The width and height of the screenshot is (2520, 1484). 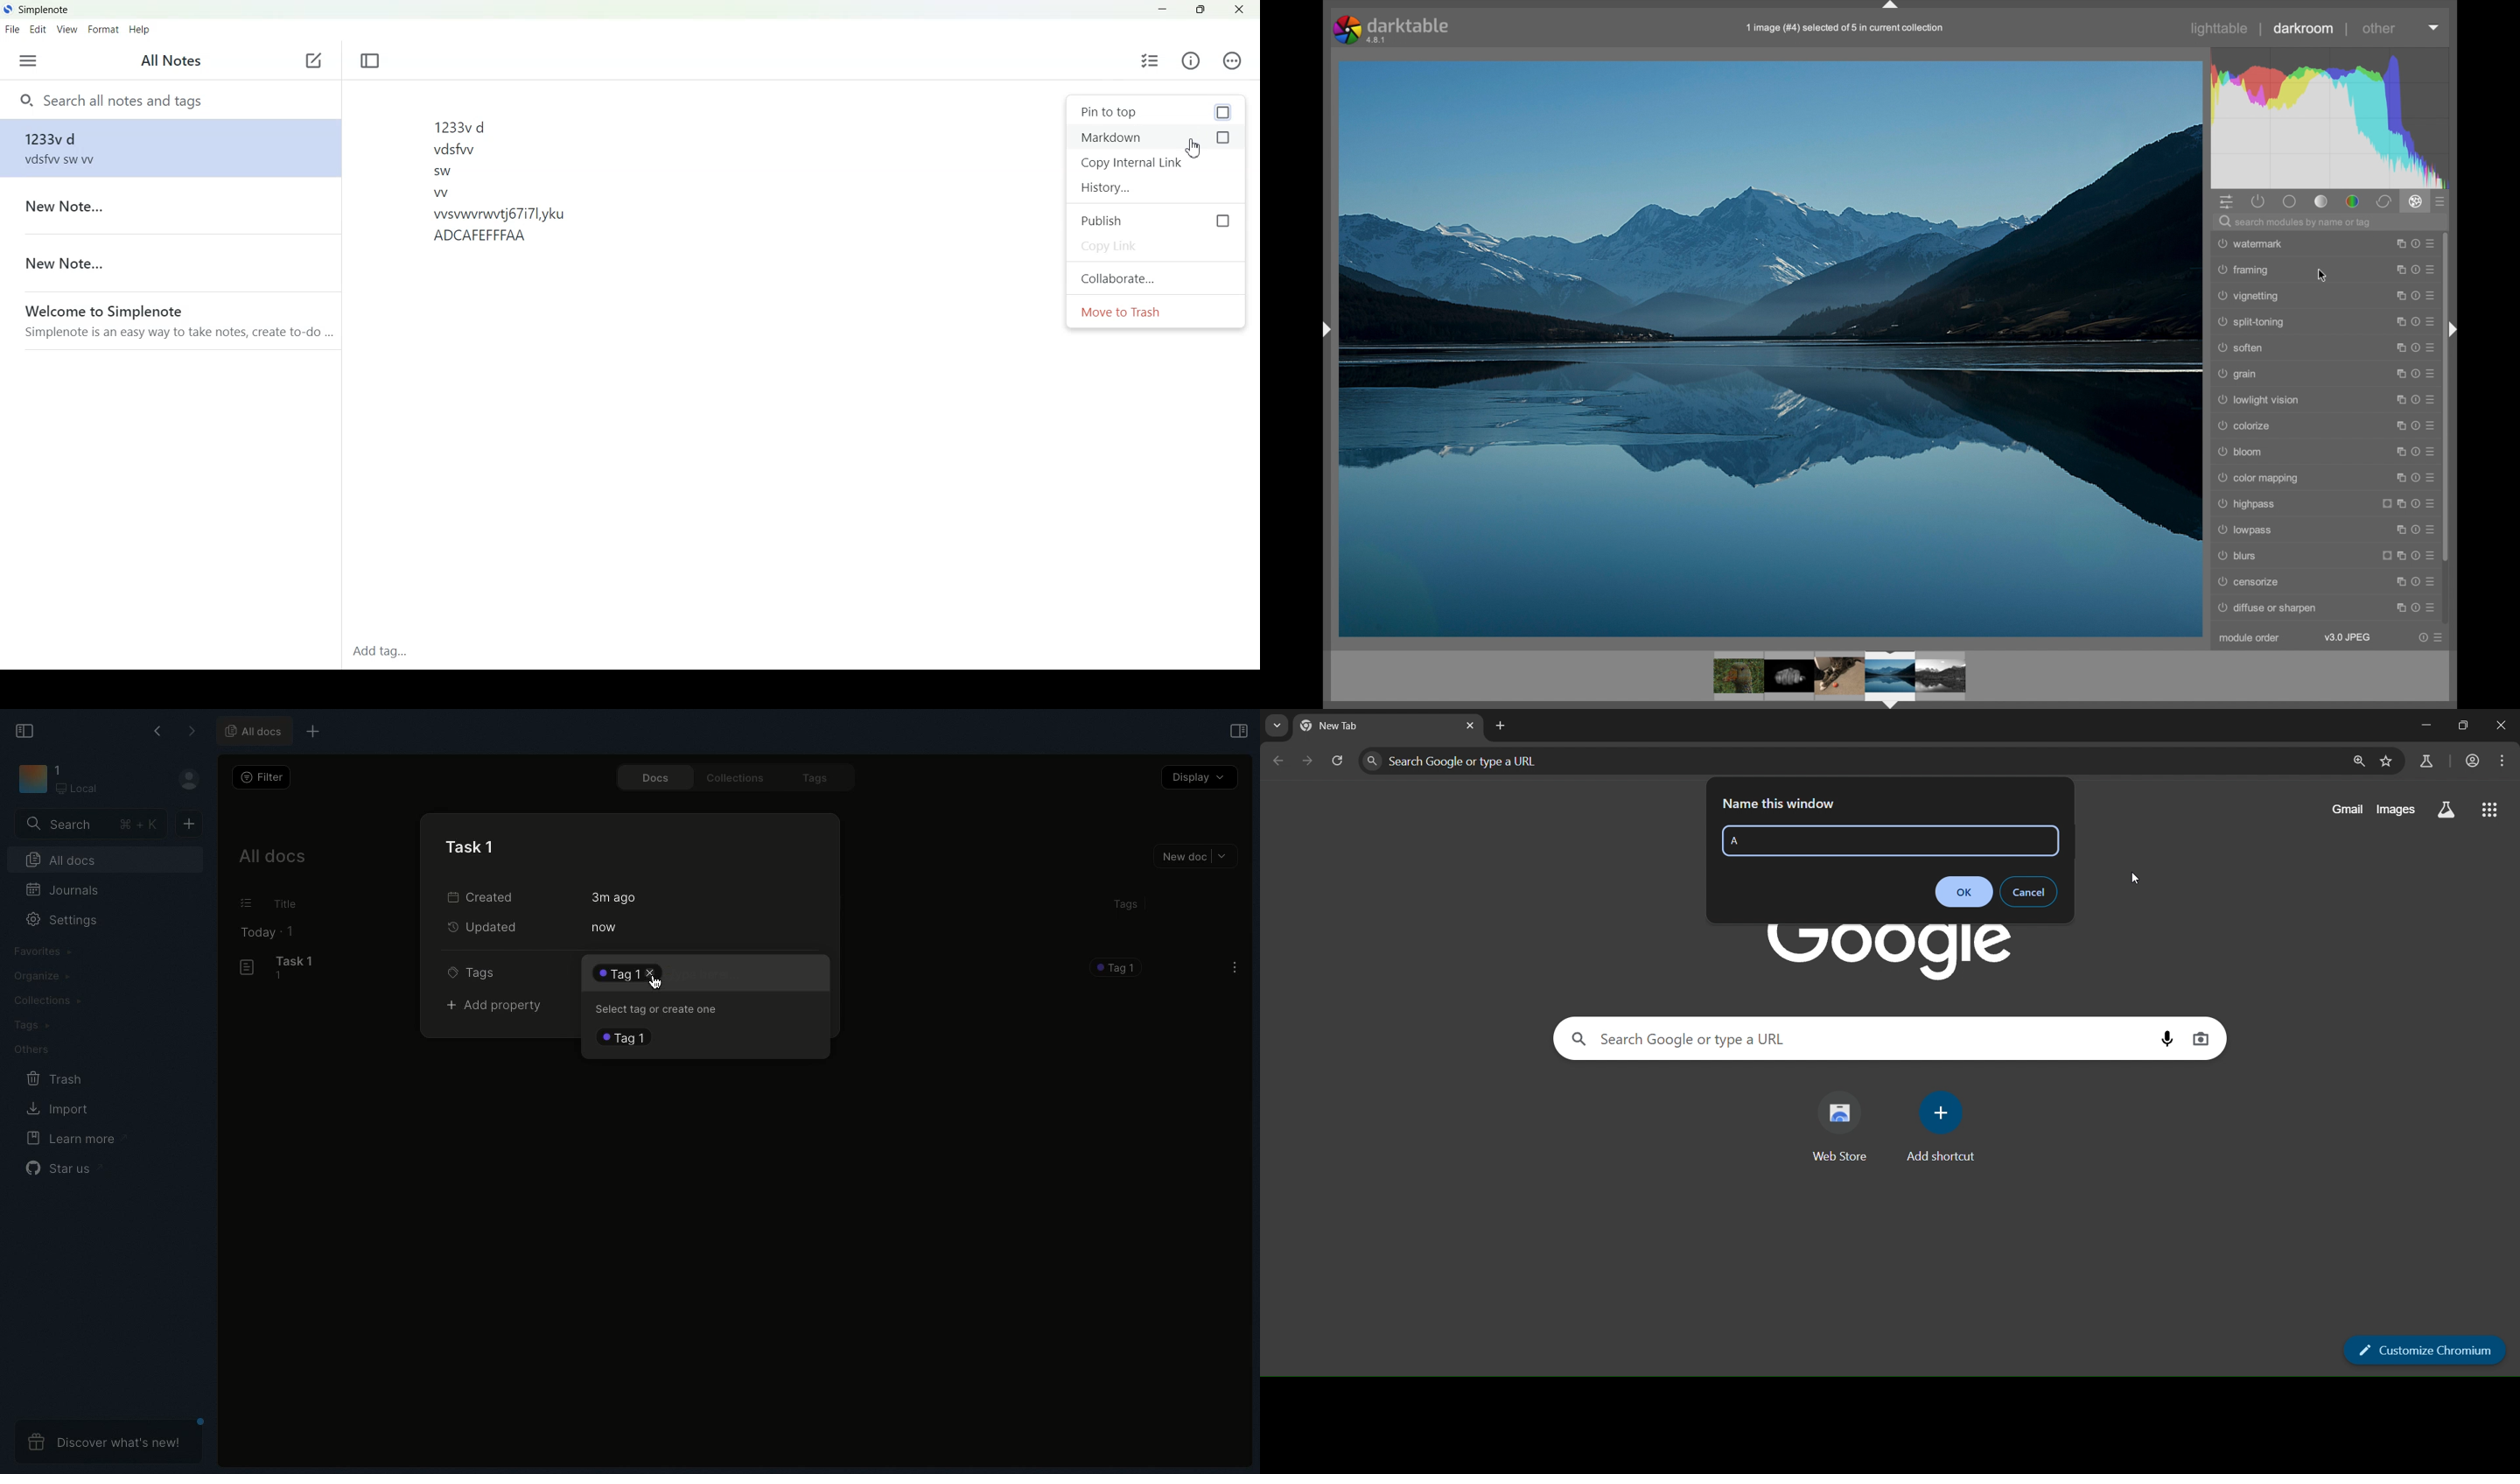 I want to click on more options, so click(x=2414, y=607).